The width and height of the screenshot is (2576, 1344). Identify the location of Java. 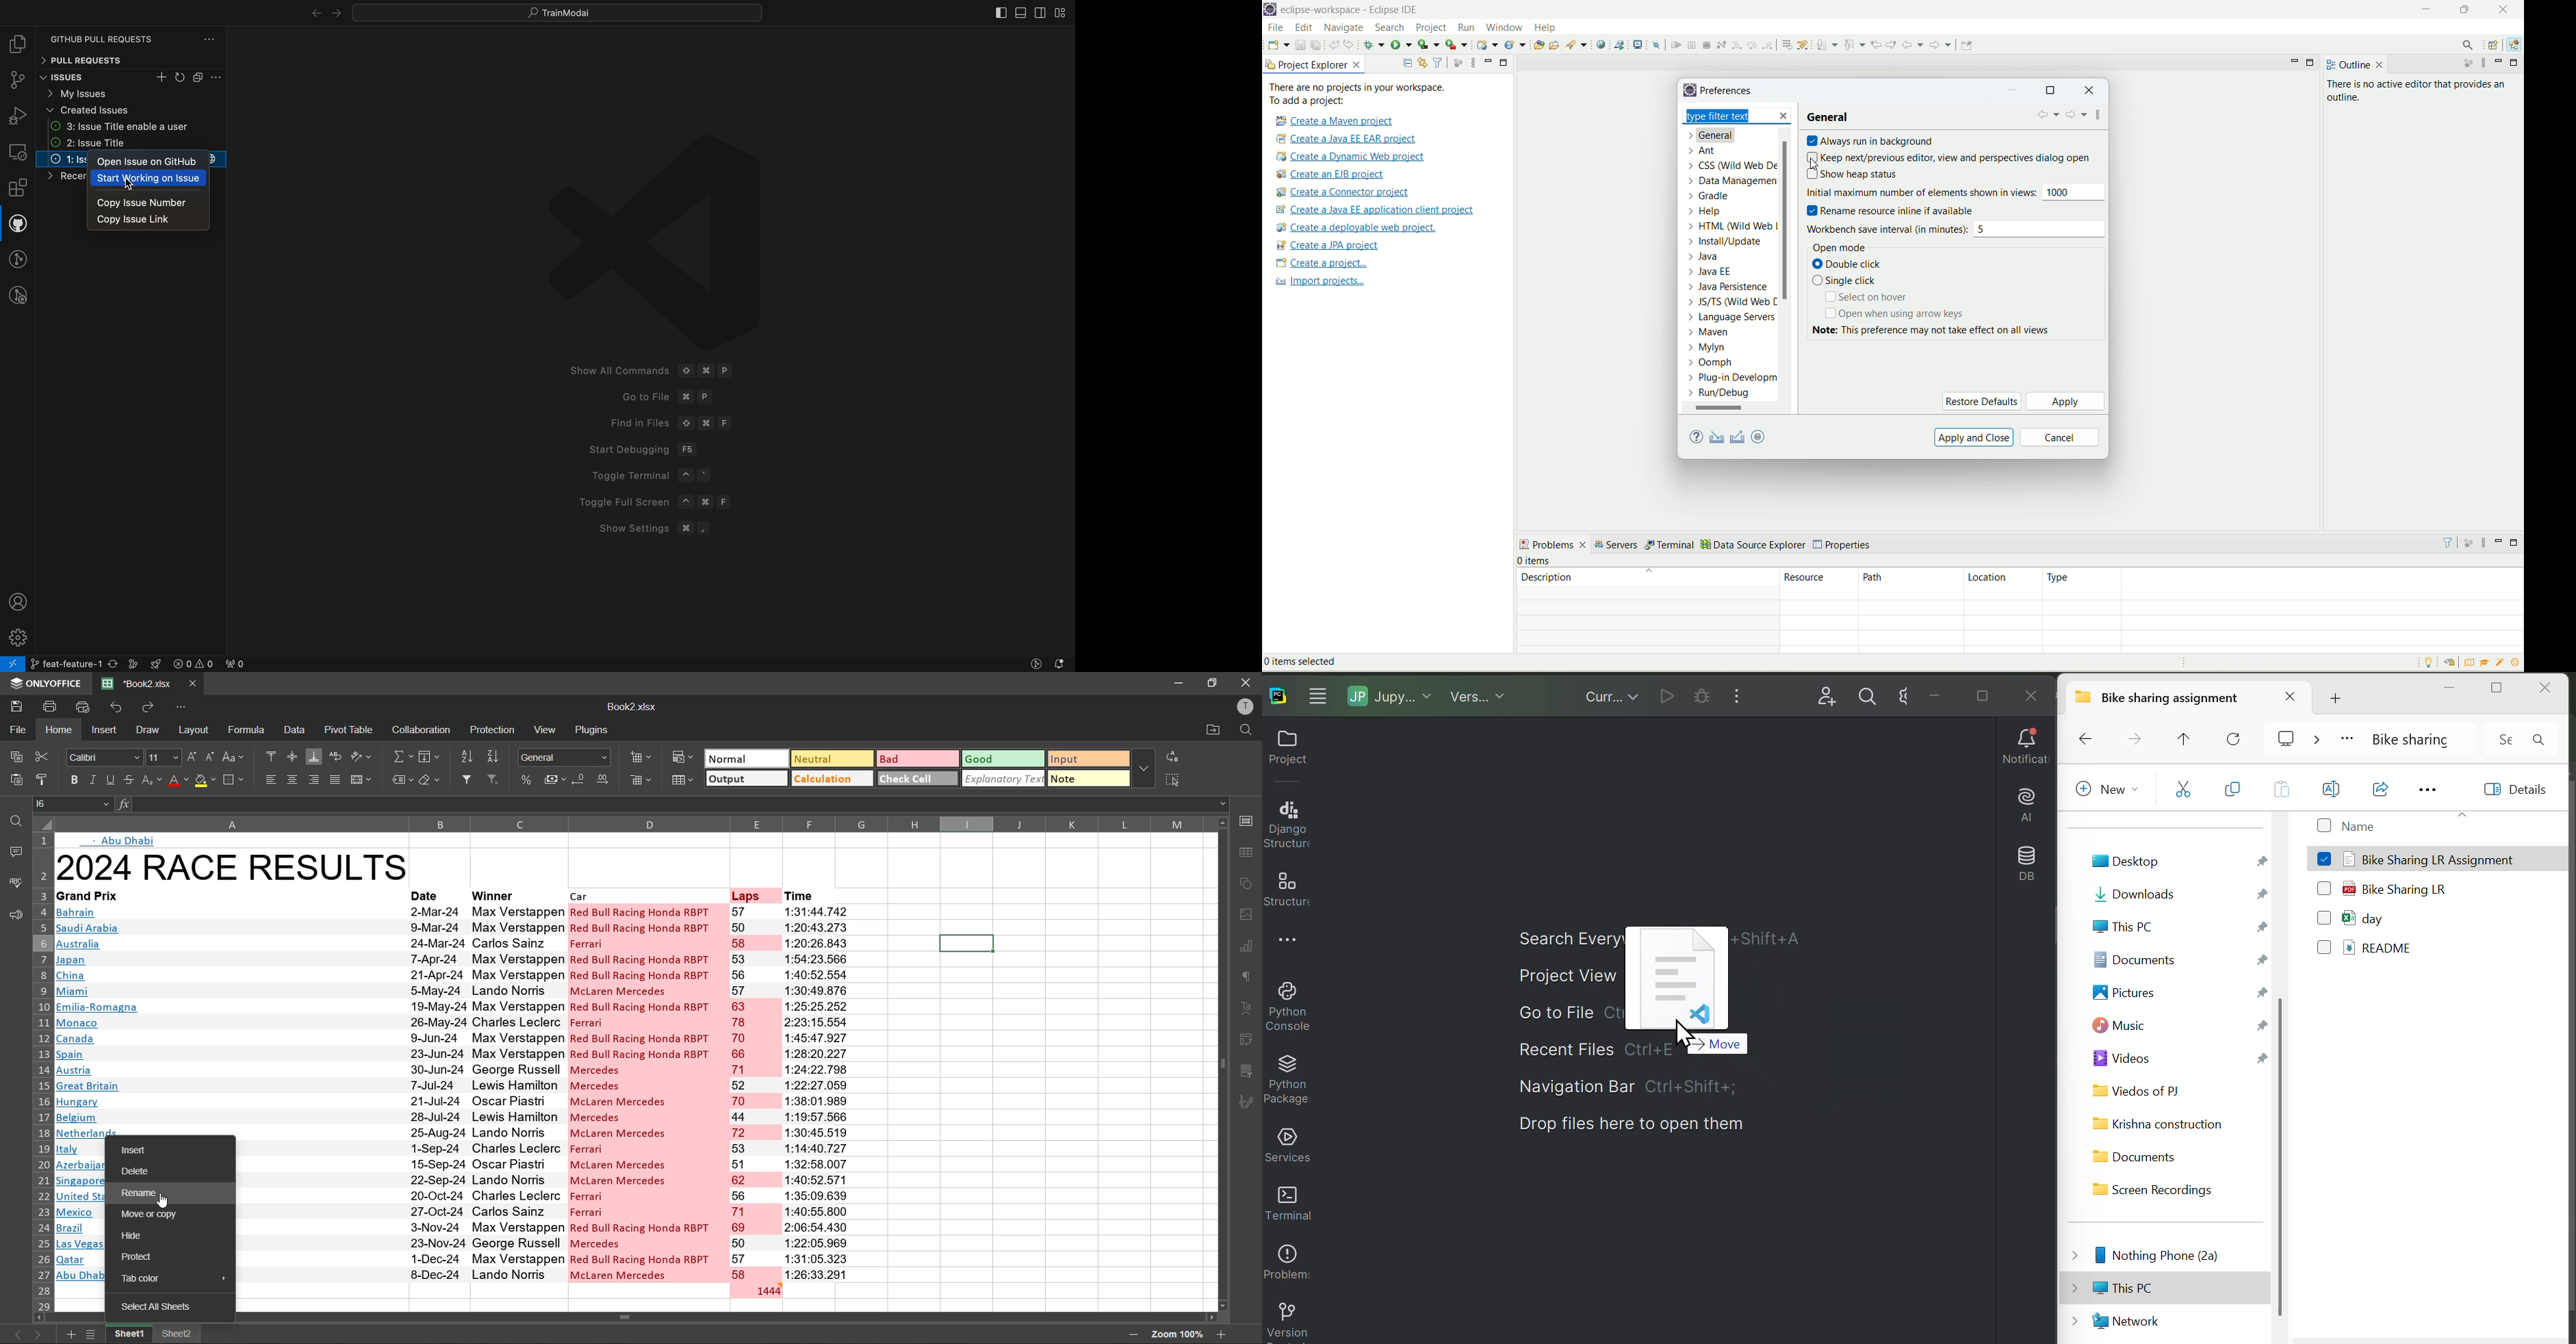
(1708, 258).